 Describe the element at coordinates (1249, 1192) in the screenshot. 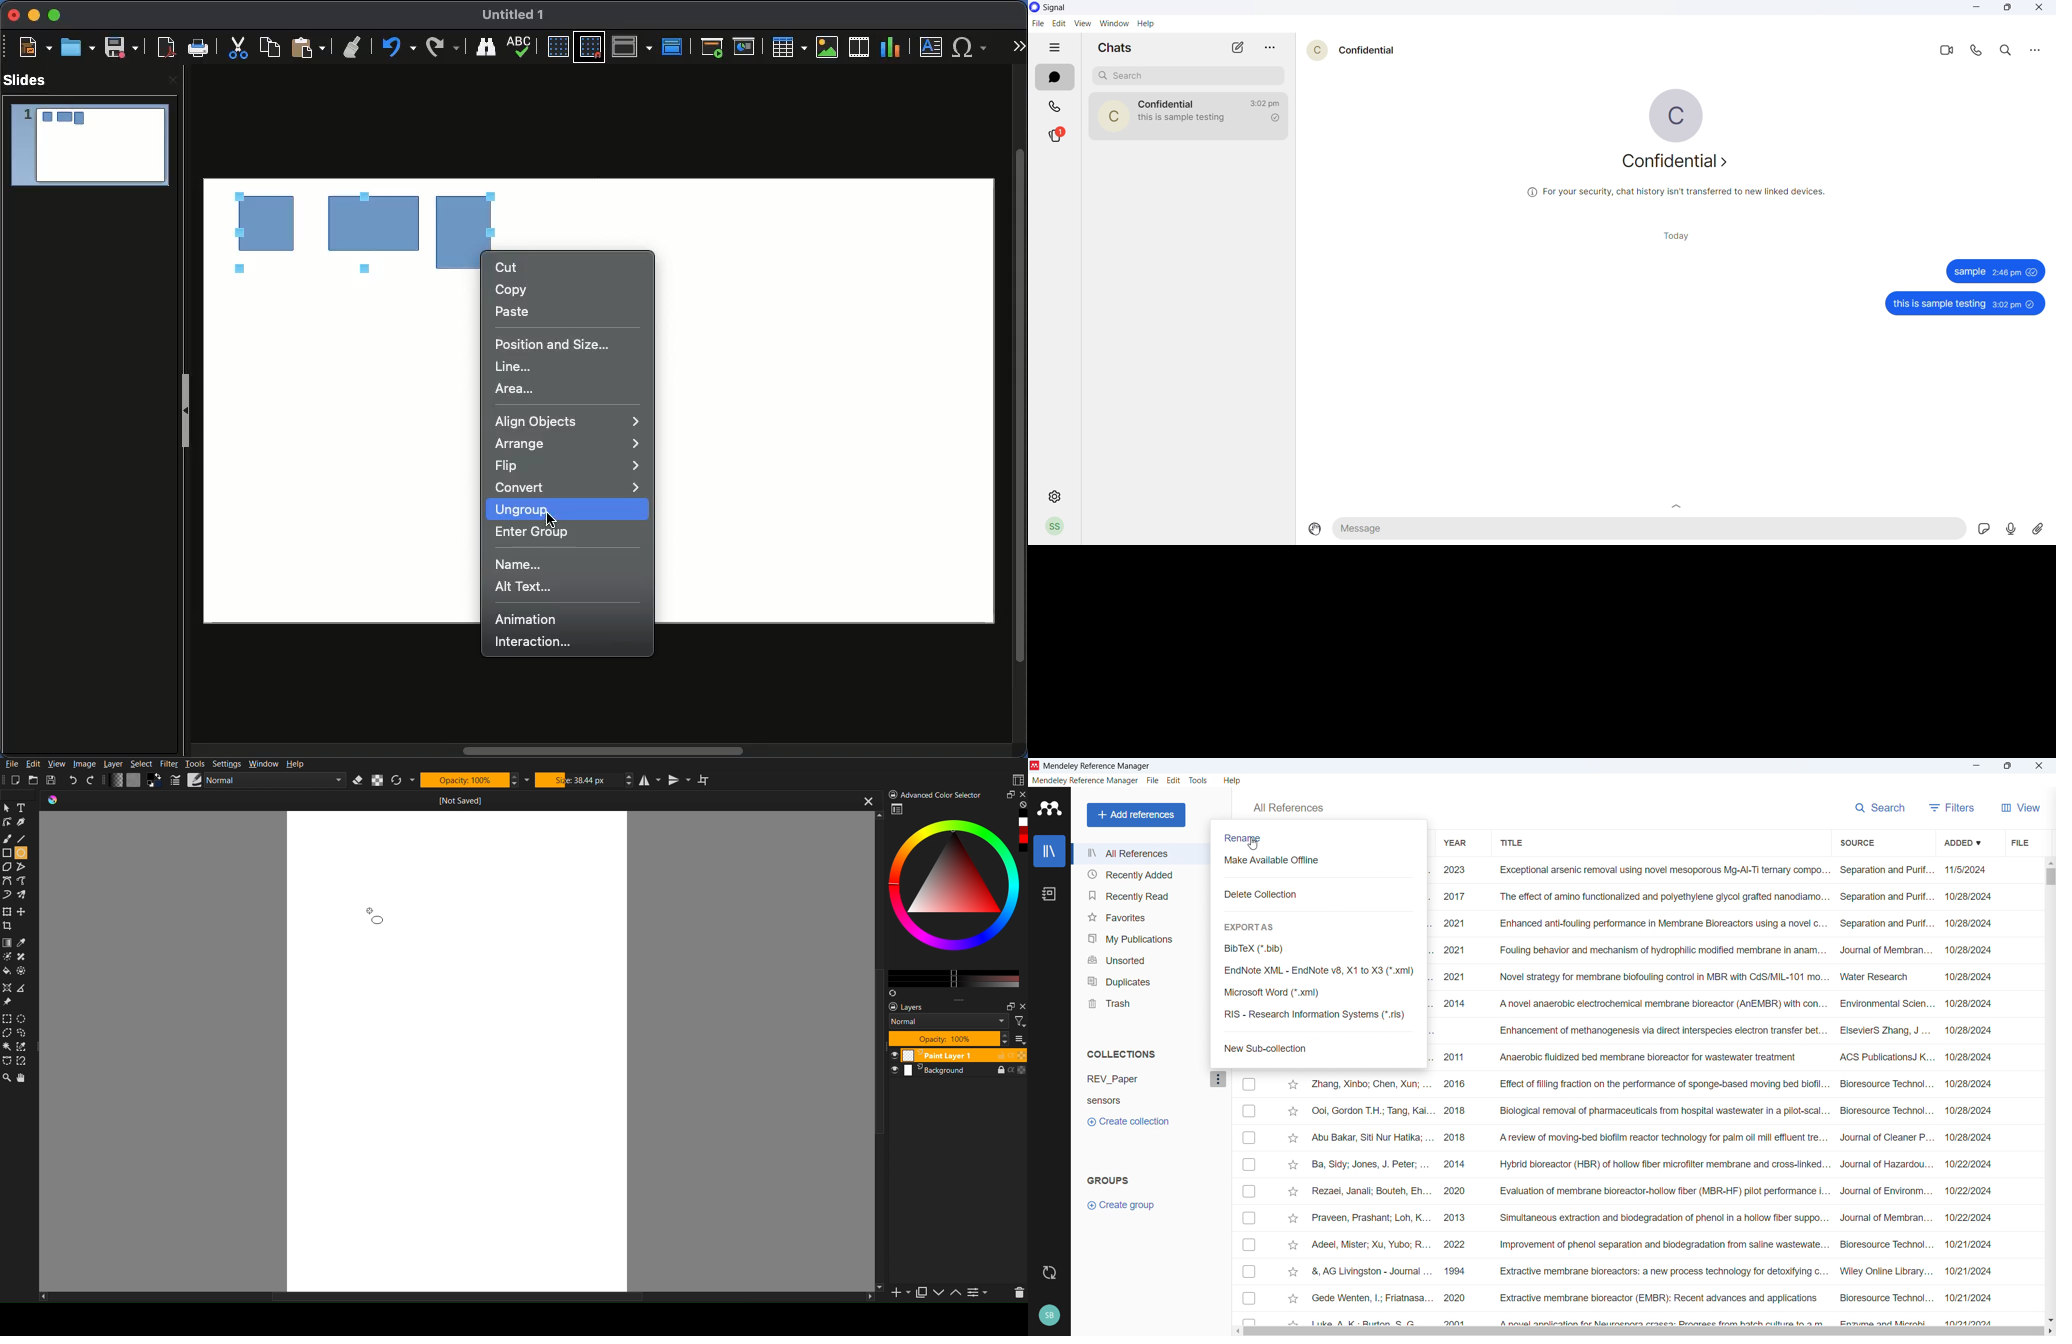

I see `Select respective publication` at that location.